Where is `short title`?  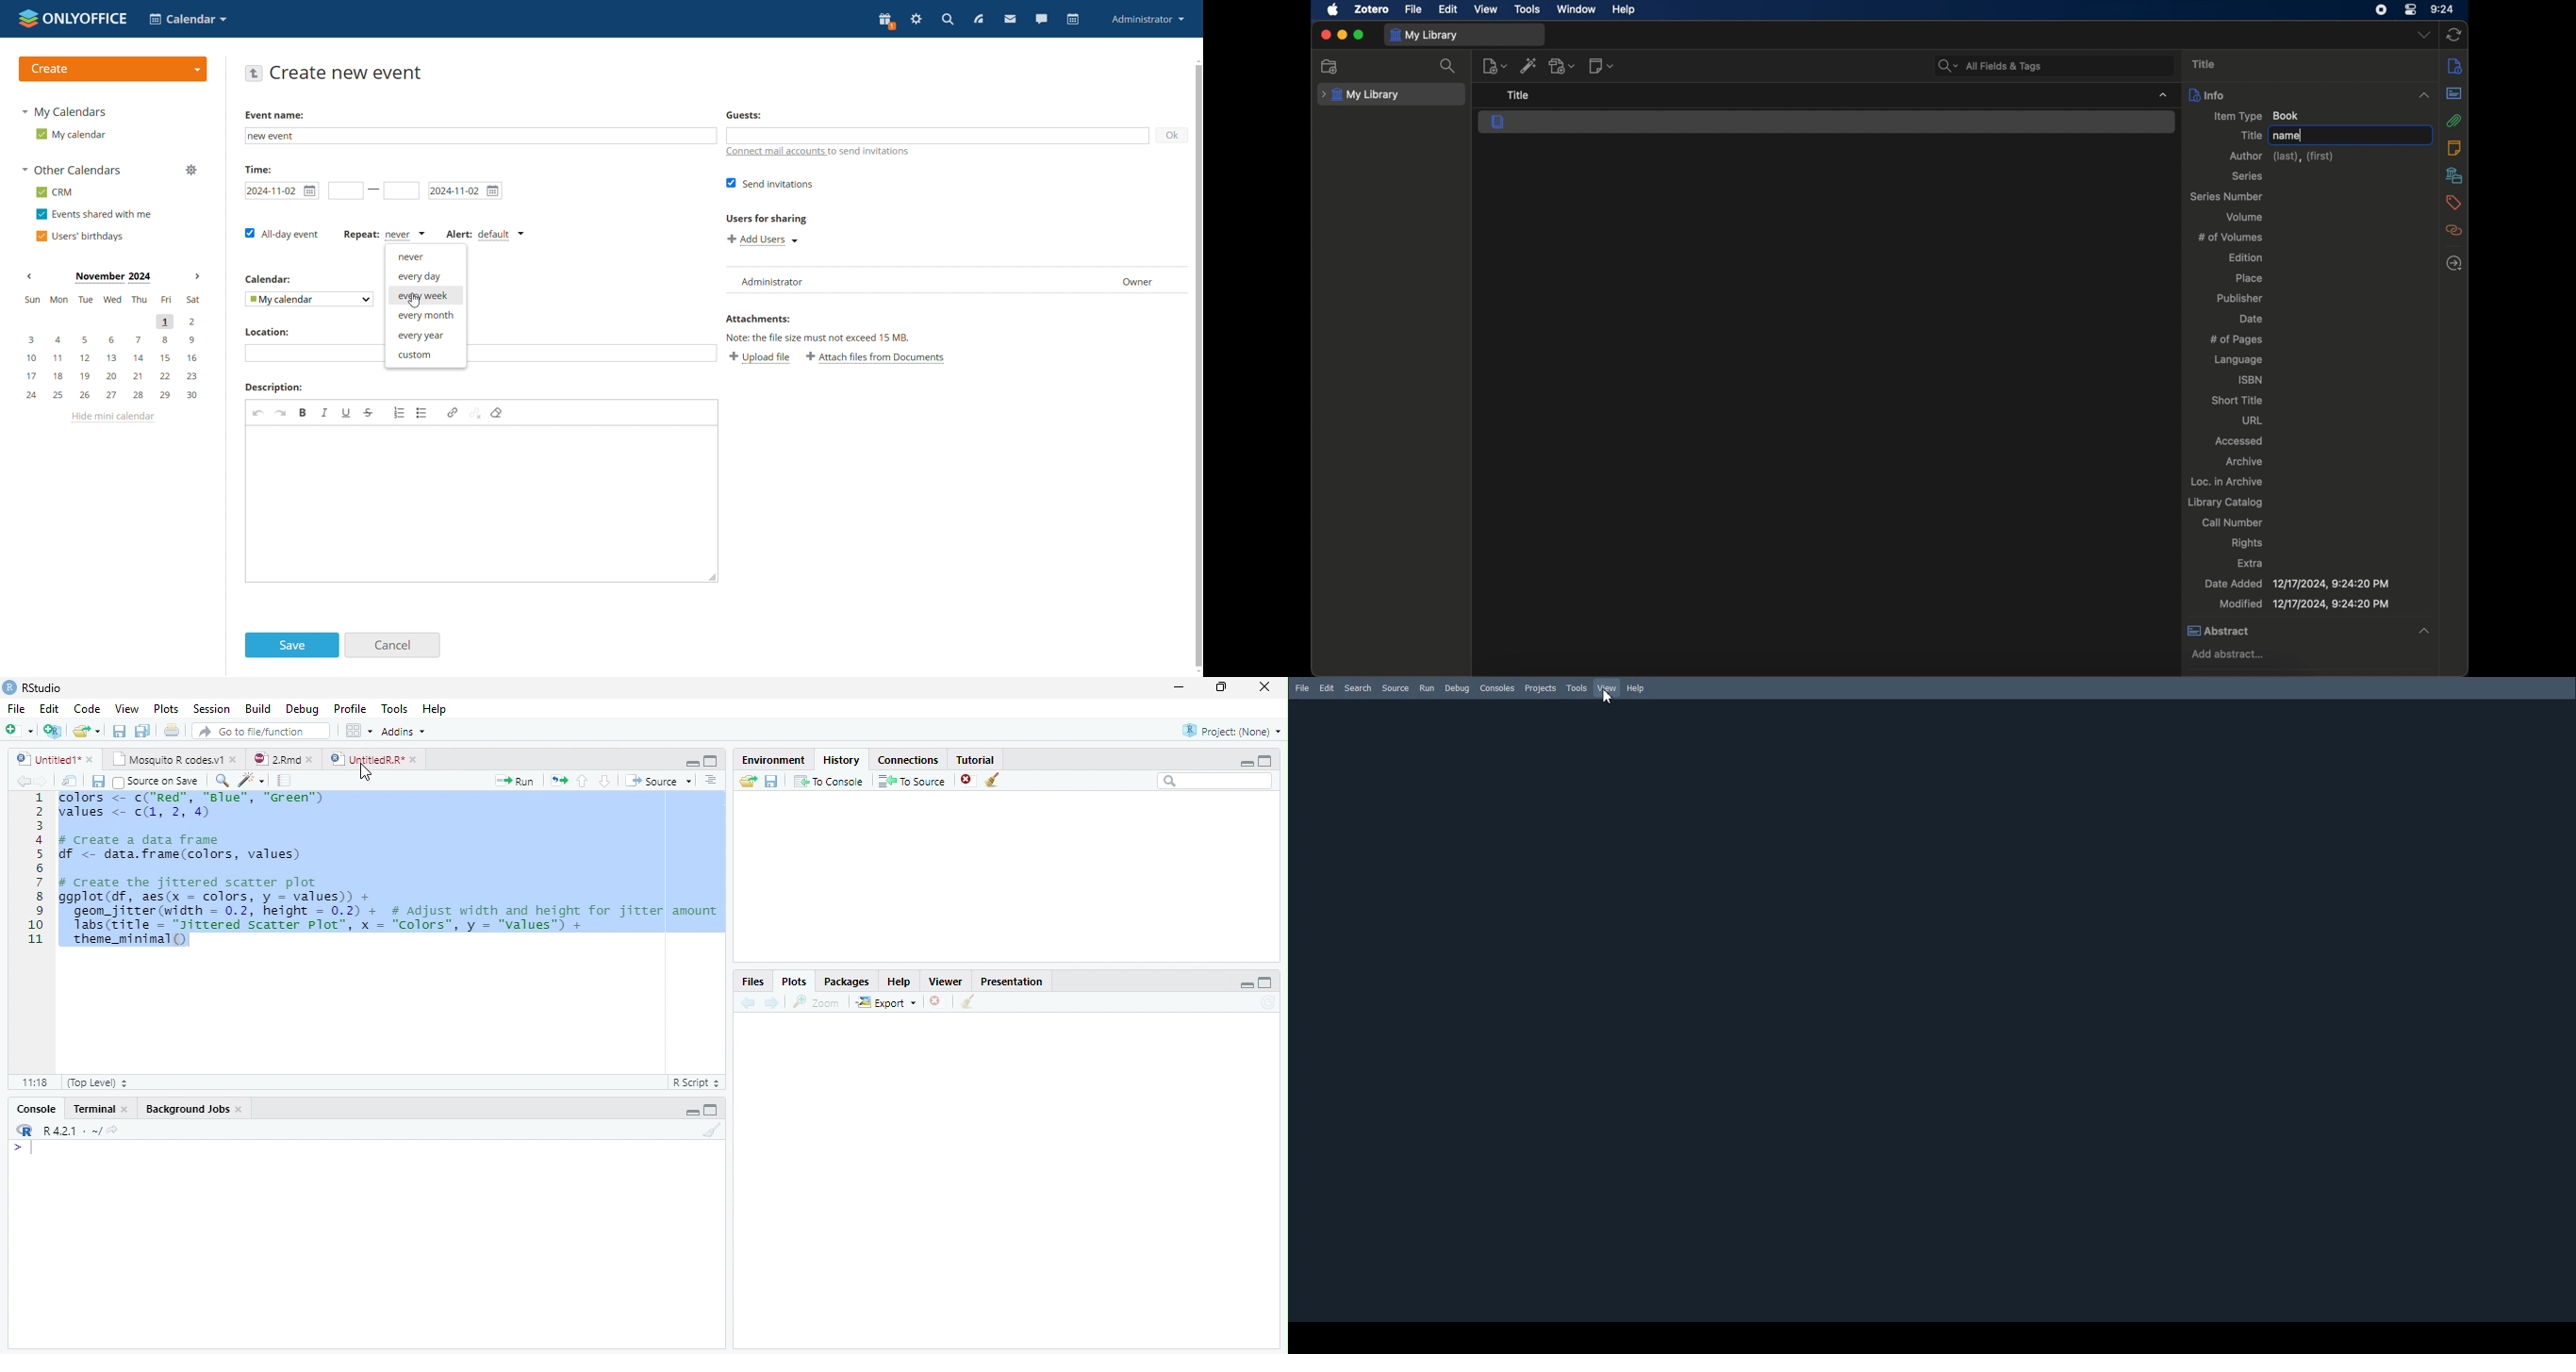 short title is located at coordinates (2237, 400).